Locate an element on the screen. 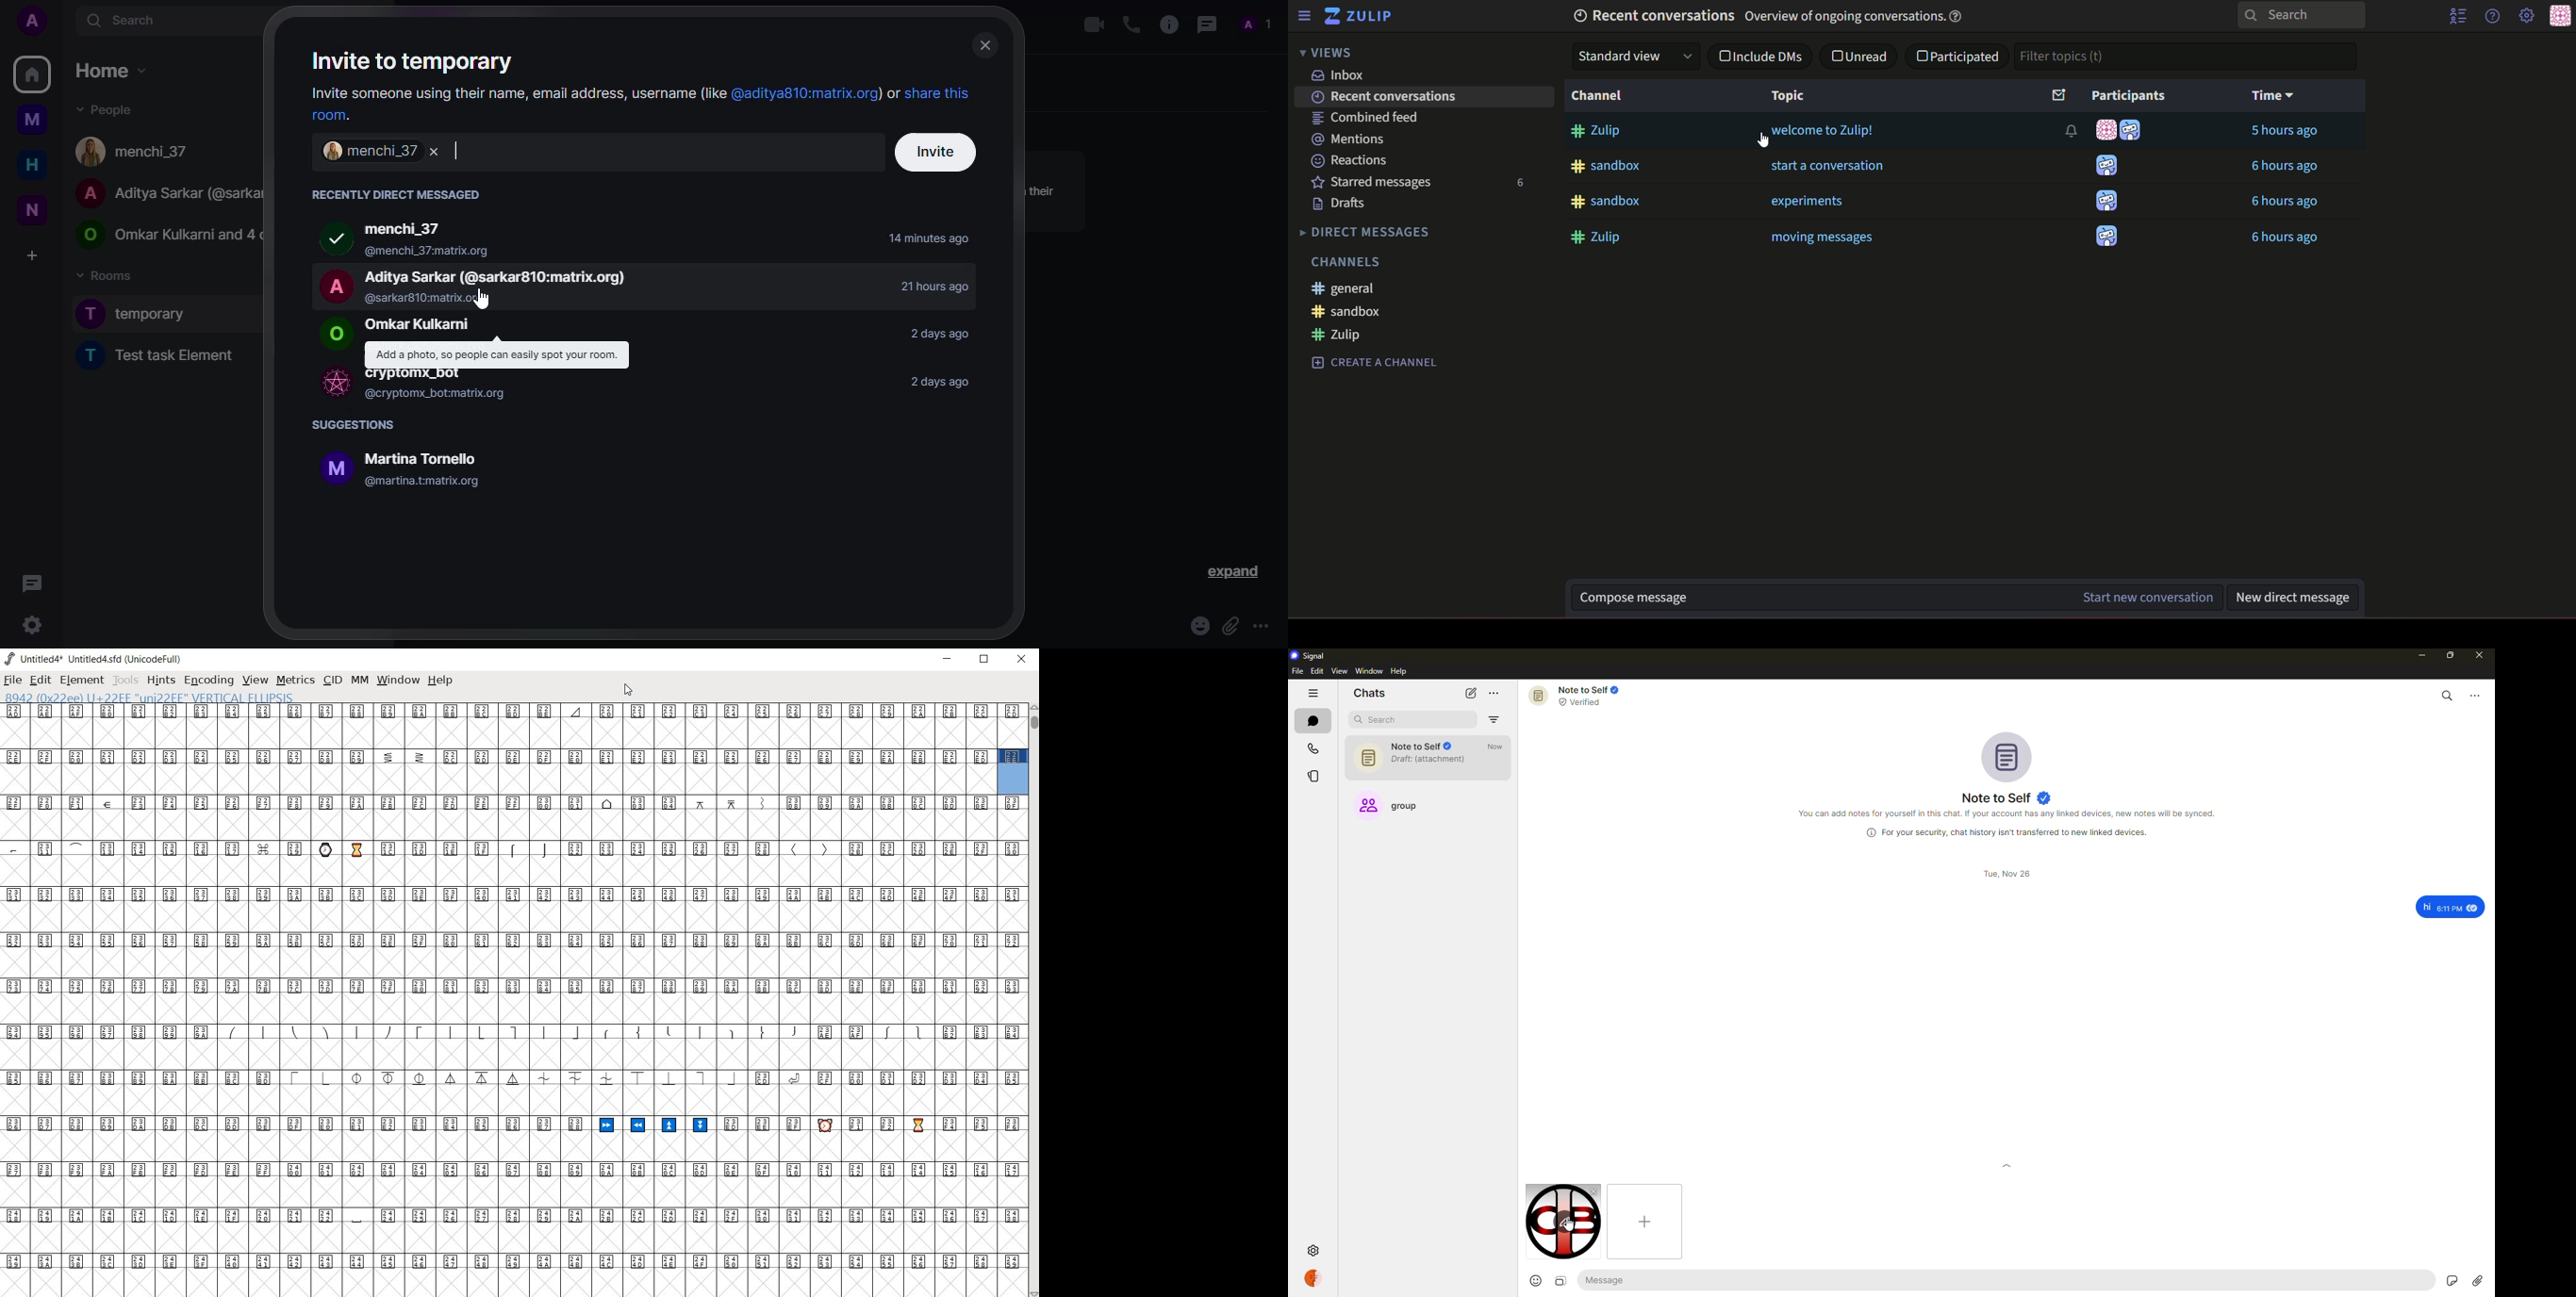 This screenshot has width=2576, height=1316. bot is located at coordinates (330, 382).